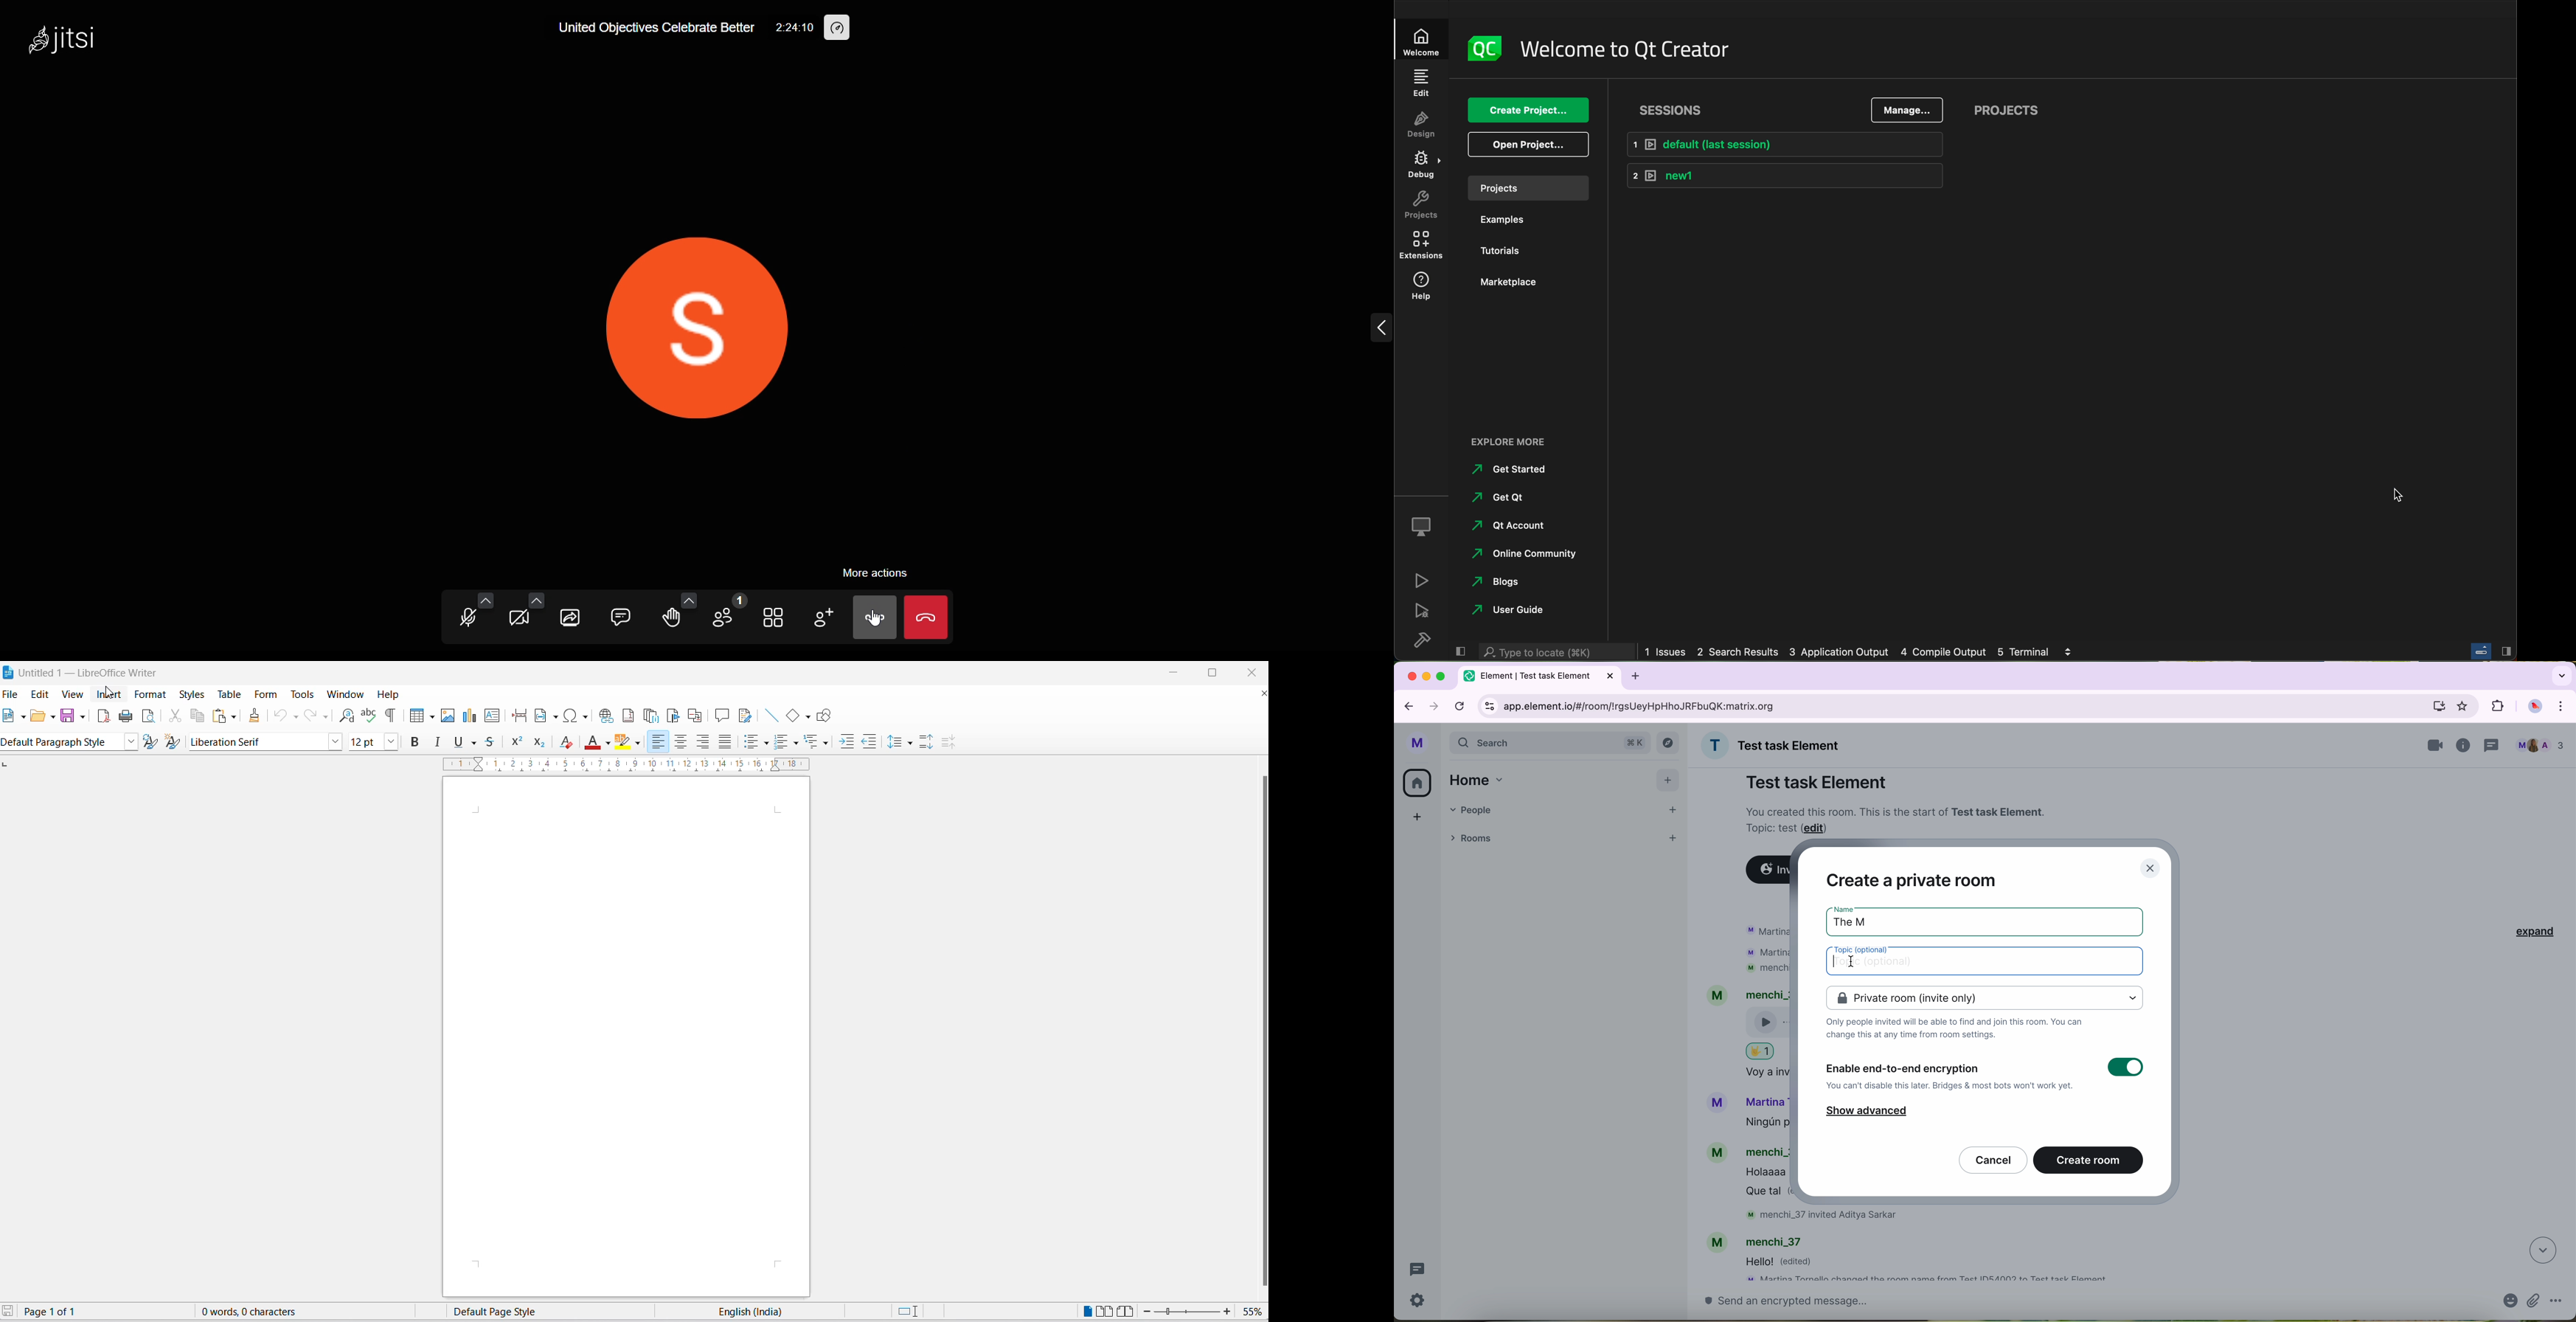 The image size is (2576, 1344). What do you see at coordinates (703, 743) in the screenshot?
I see `text align right` at bounding box center [703, 743].